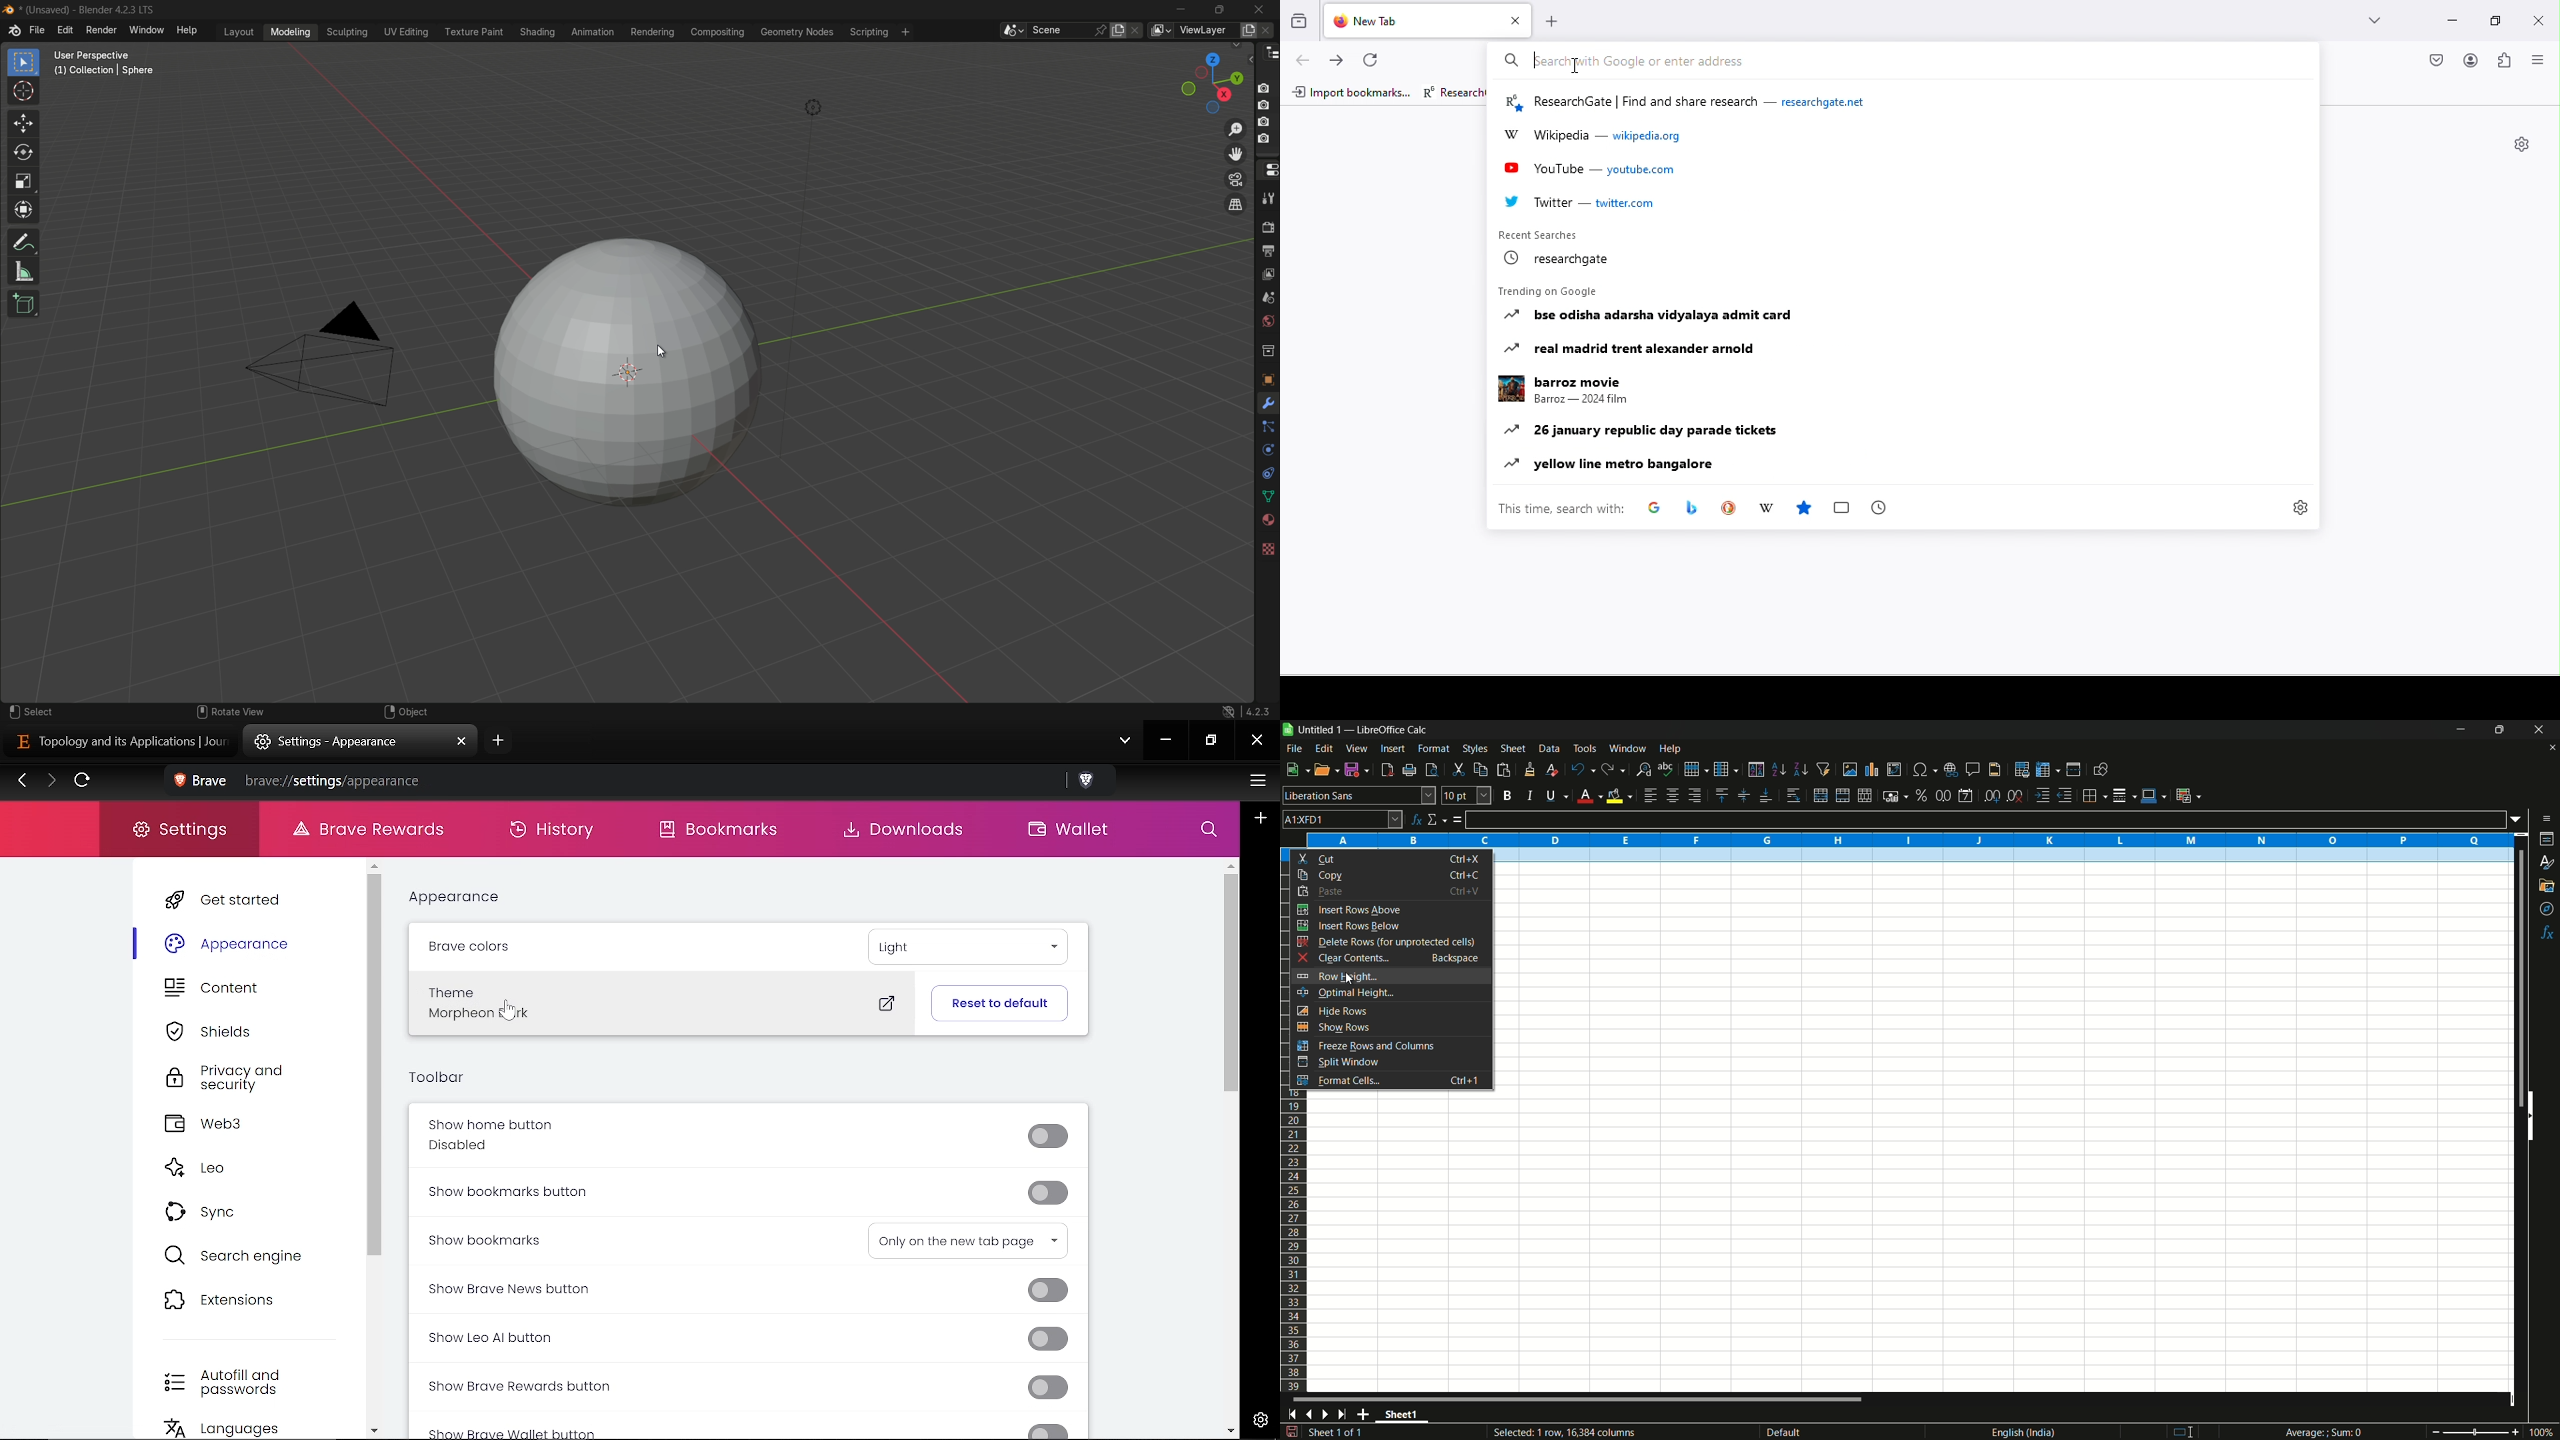  I want to click on rotate or preset viewpoint, so click(1205, 83).